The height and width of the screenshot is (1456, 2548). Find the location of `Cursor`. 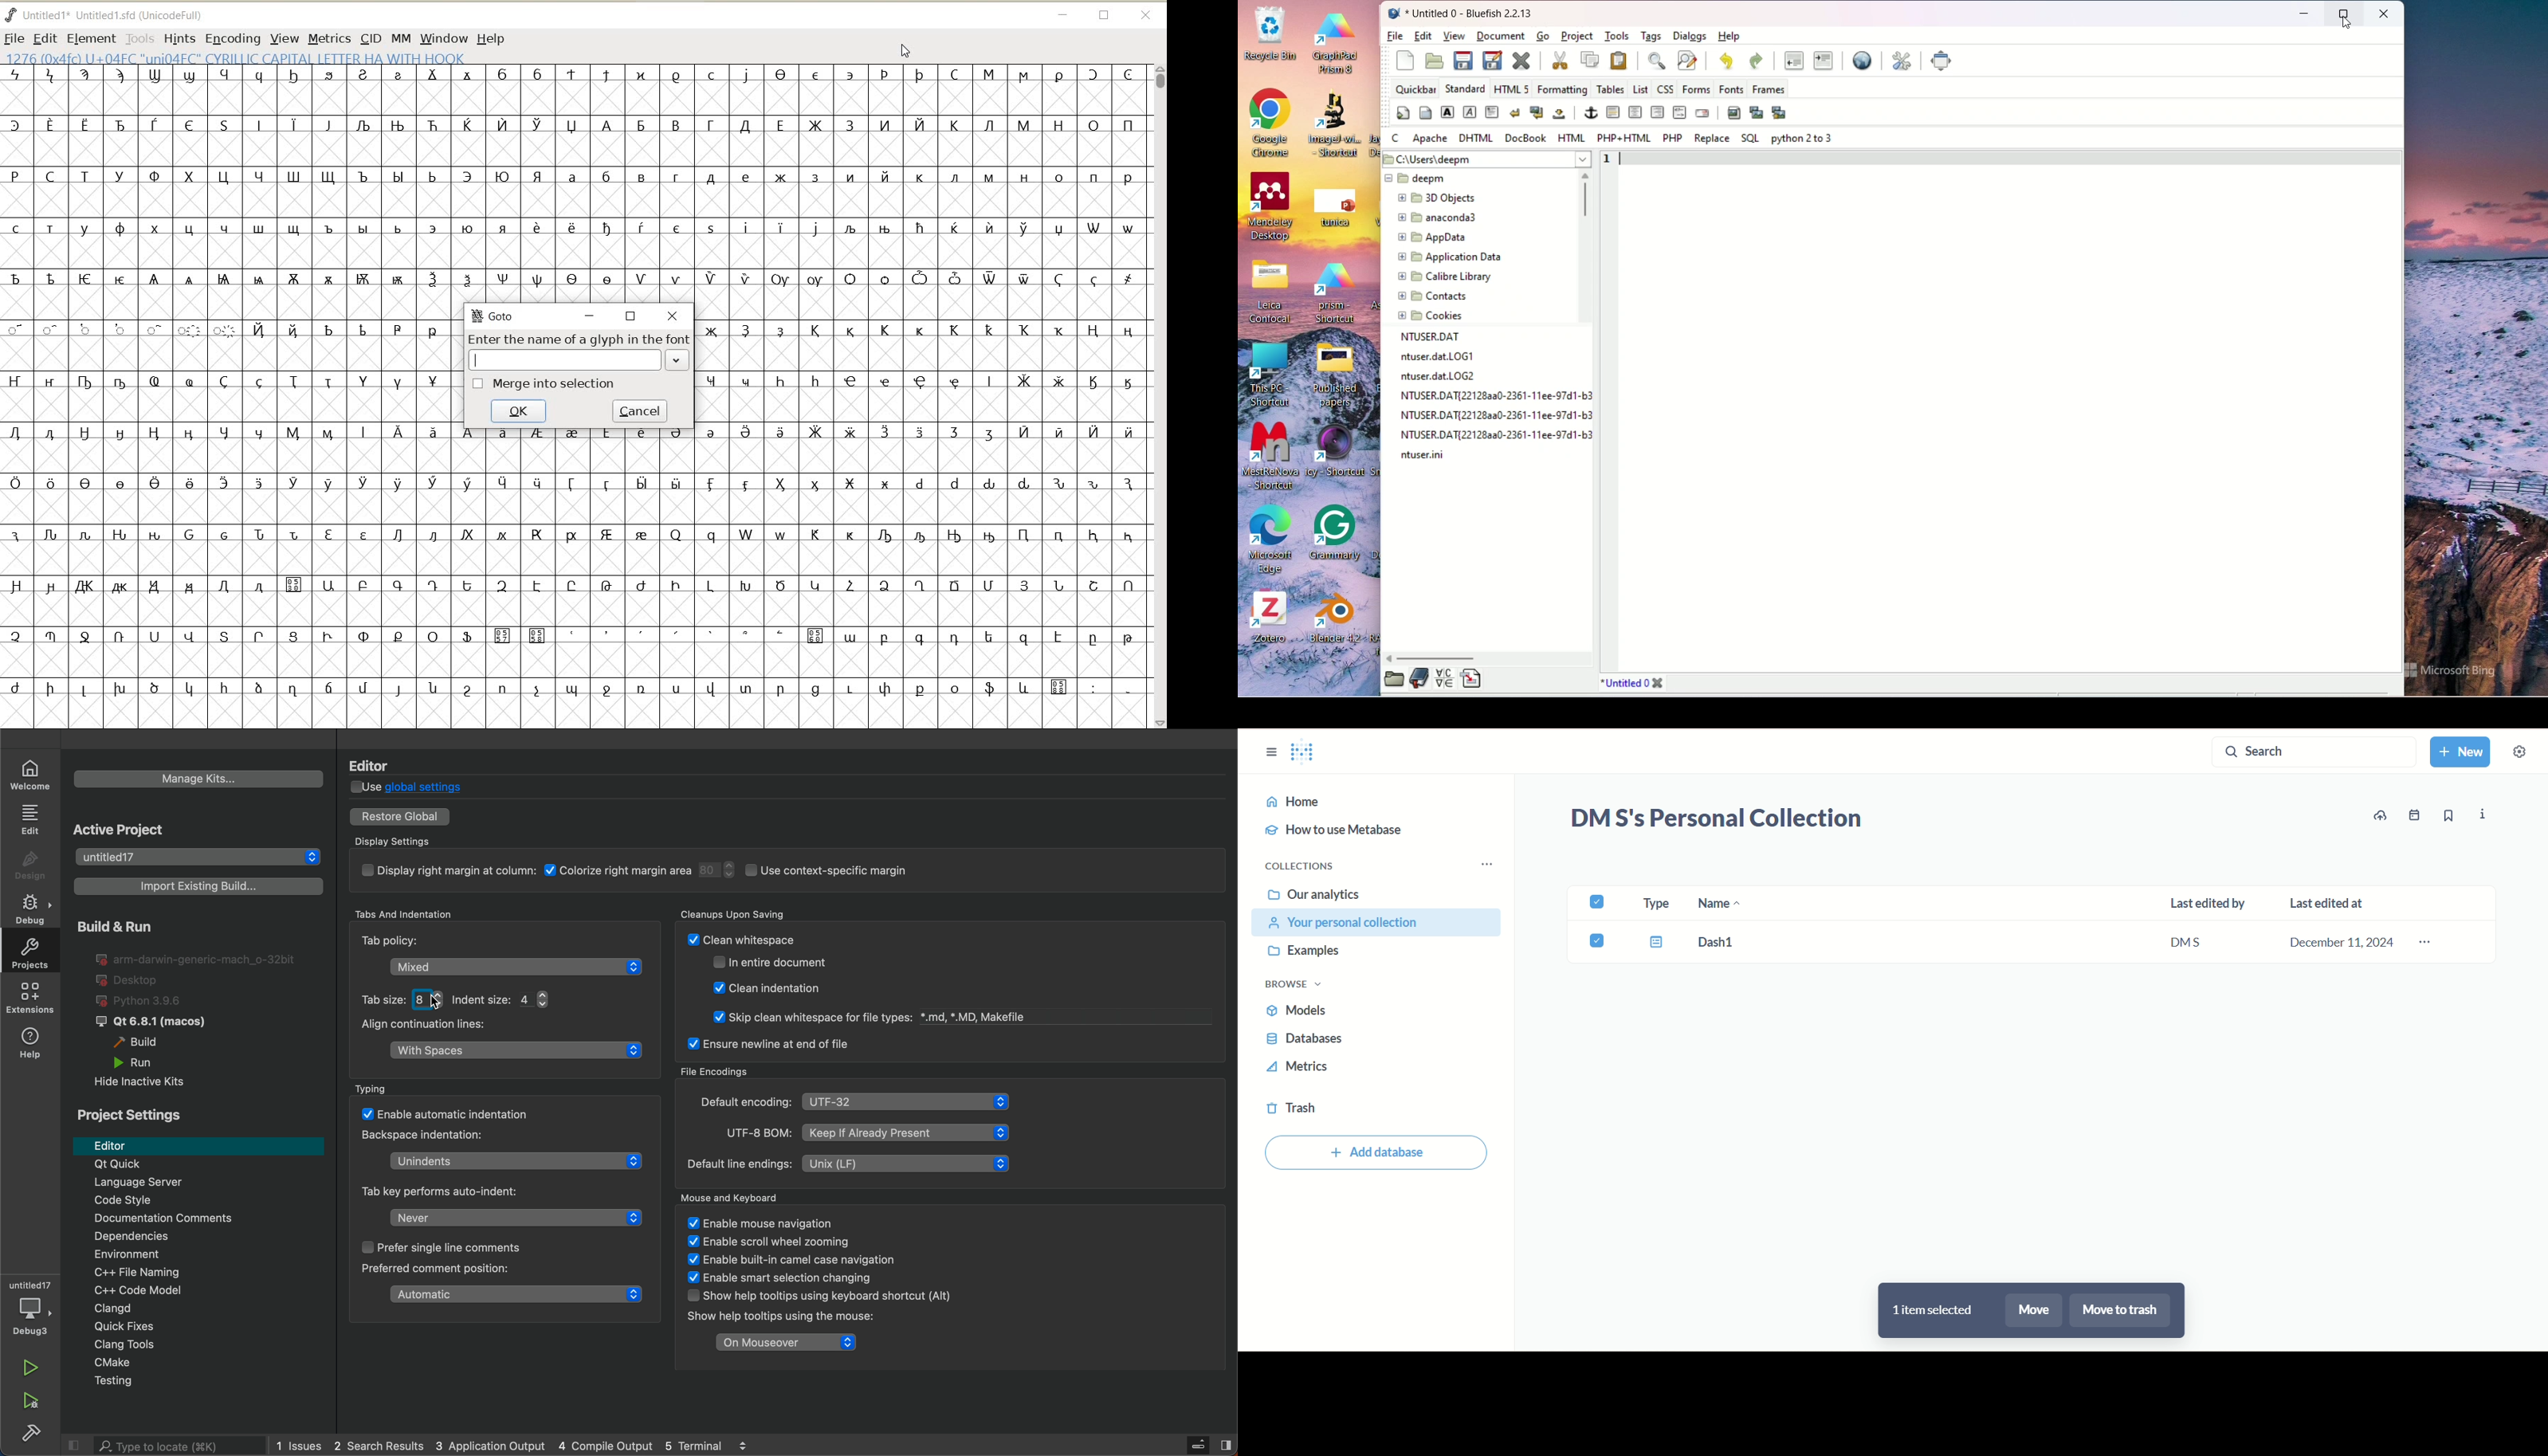

Cursor is located at coordinates (439, 1000).